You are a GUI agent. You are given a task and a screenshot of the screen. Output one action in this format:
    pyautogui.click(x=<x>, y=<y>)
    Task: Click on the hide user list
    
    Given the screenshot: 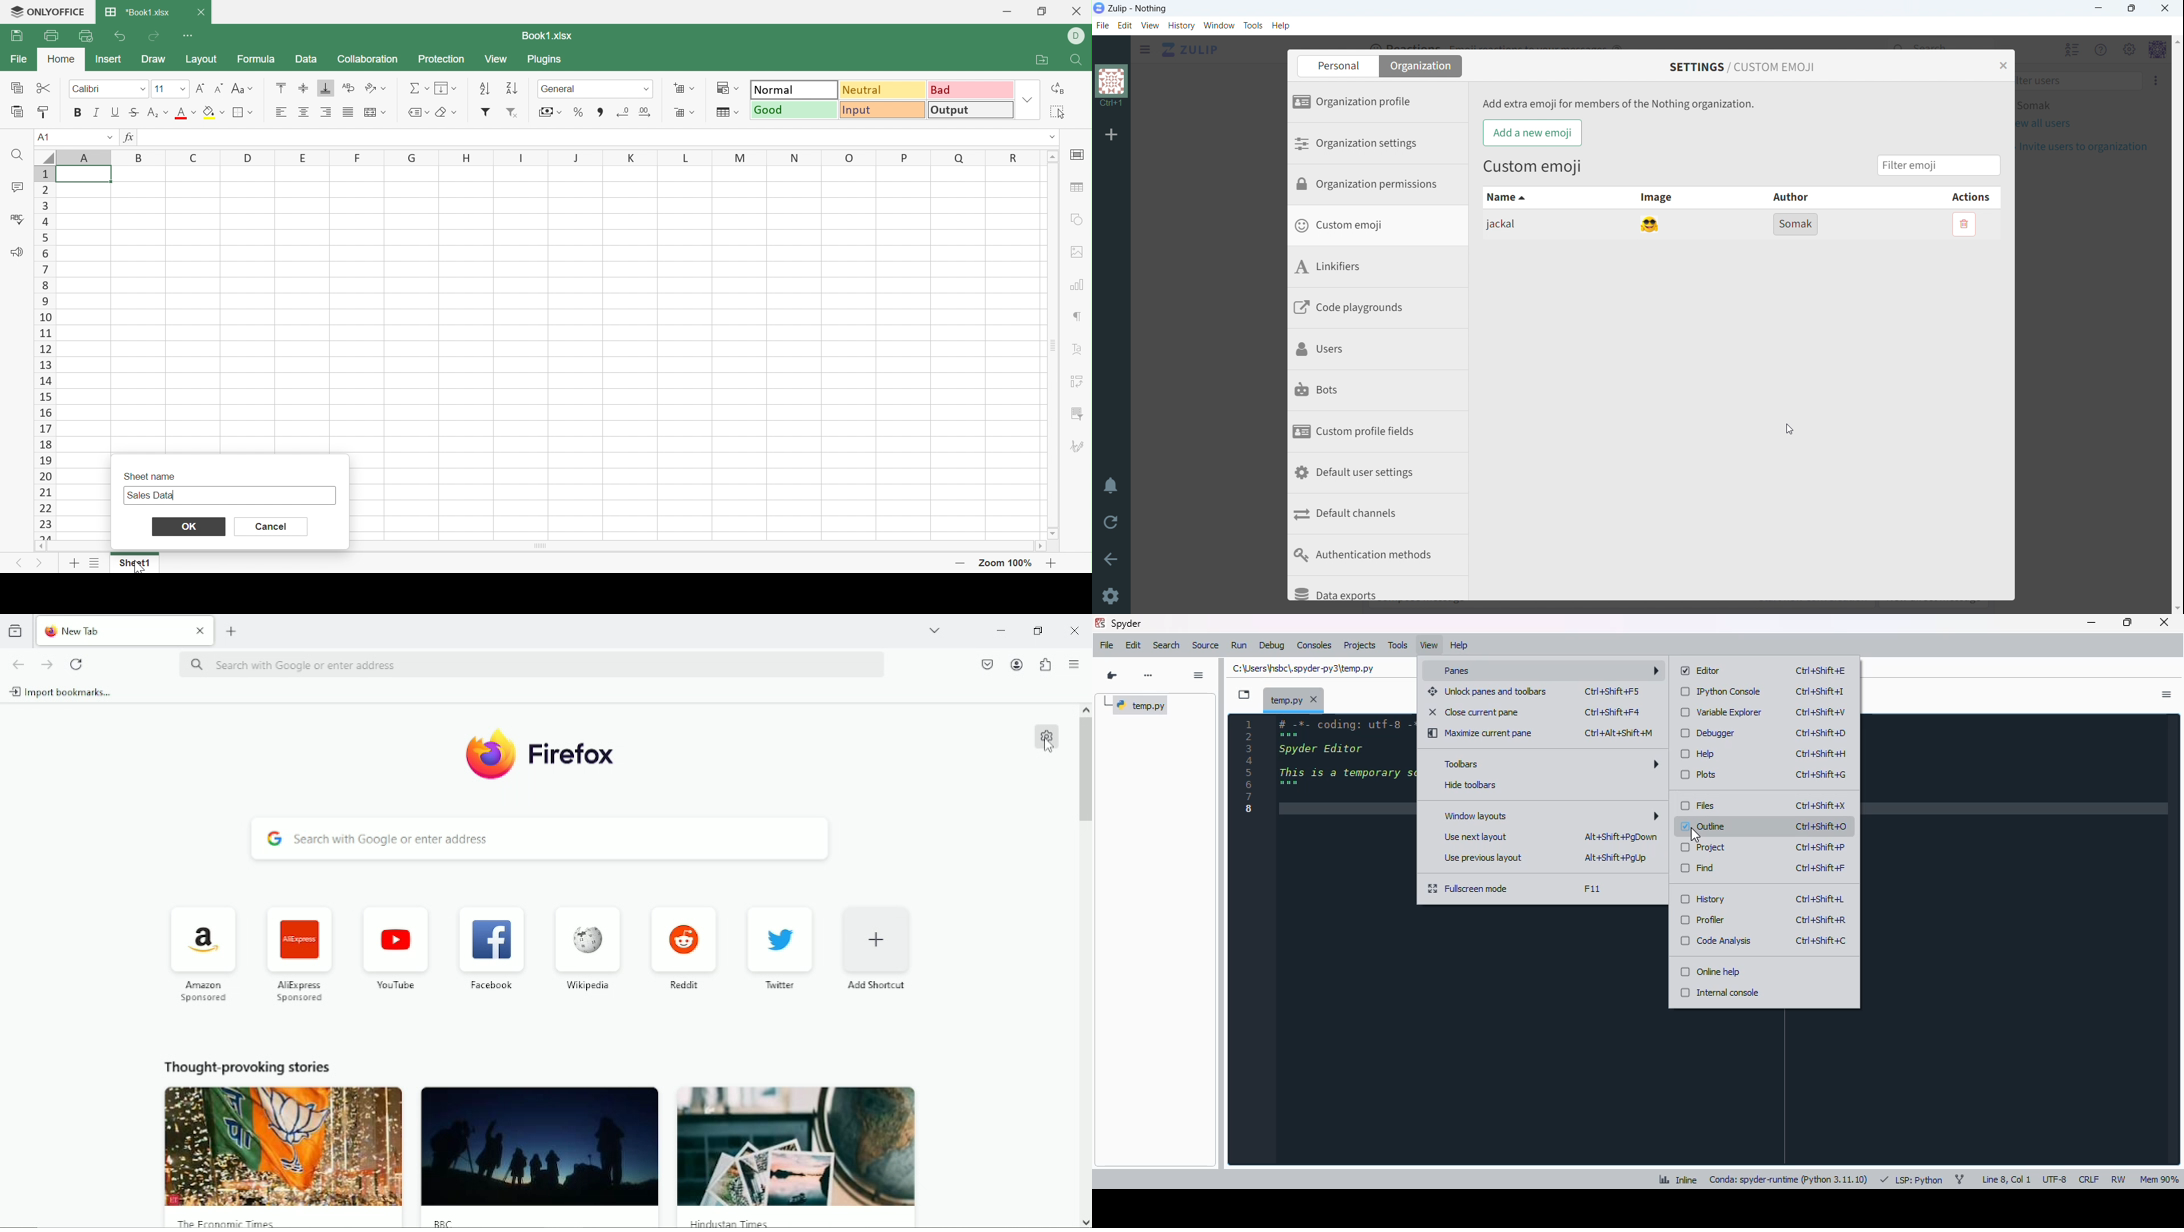 What is the action you would take?
    pyautogui.click(x=2072, y=49)
    